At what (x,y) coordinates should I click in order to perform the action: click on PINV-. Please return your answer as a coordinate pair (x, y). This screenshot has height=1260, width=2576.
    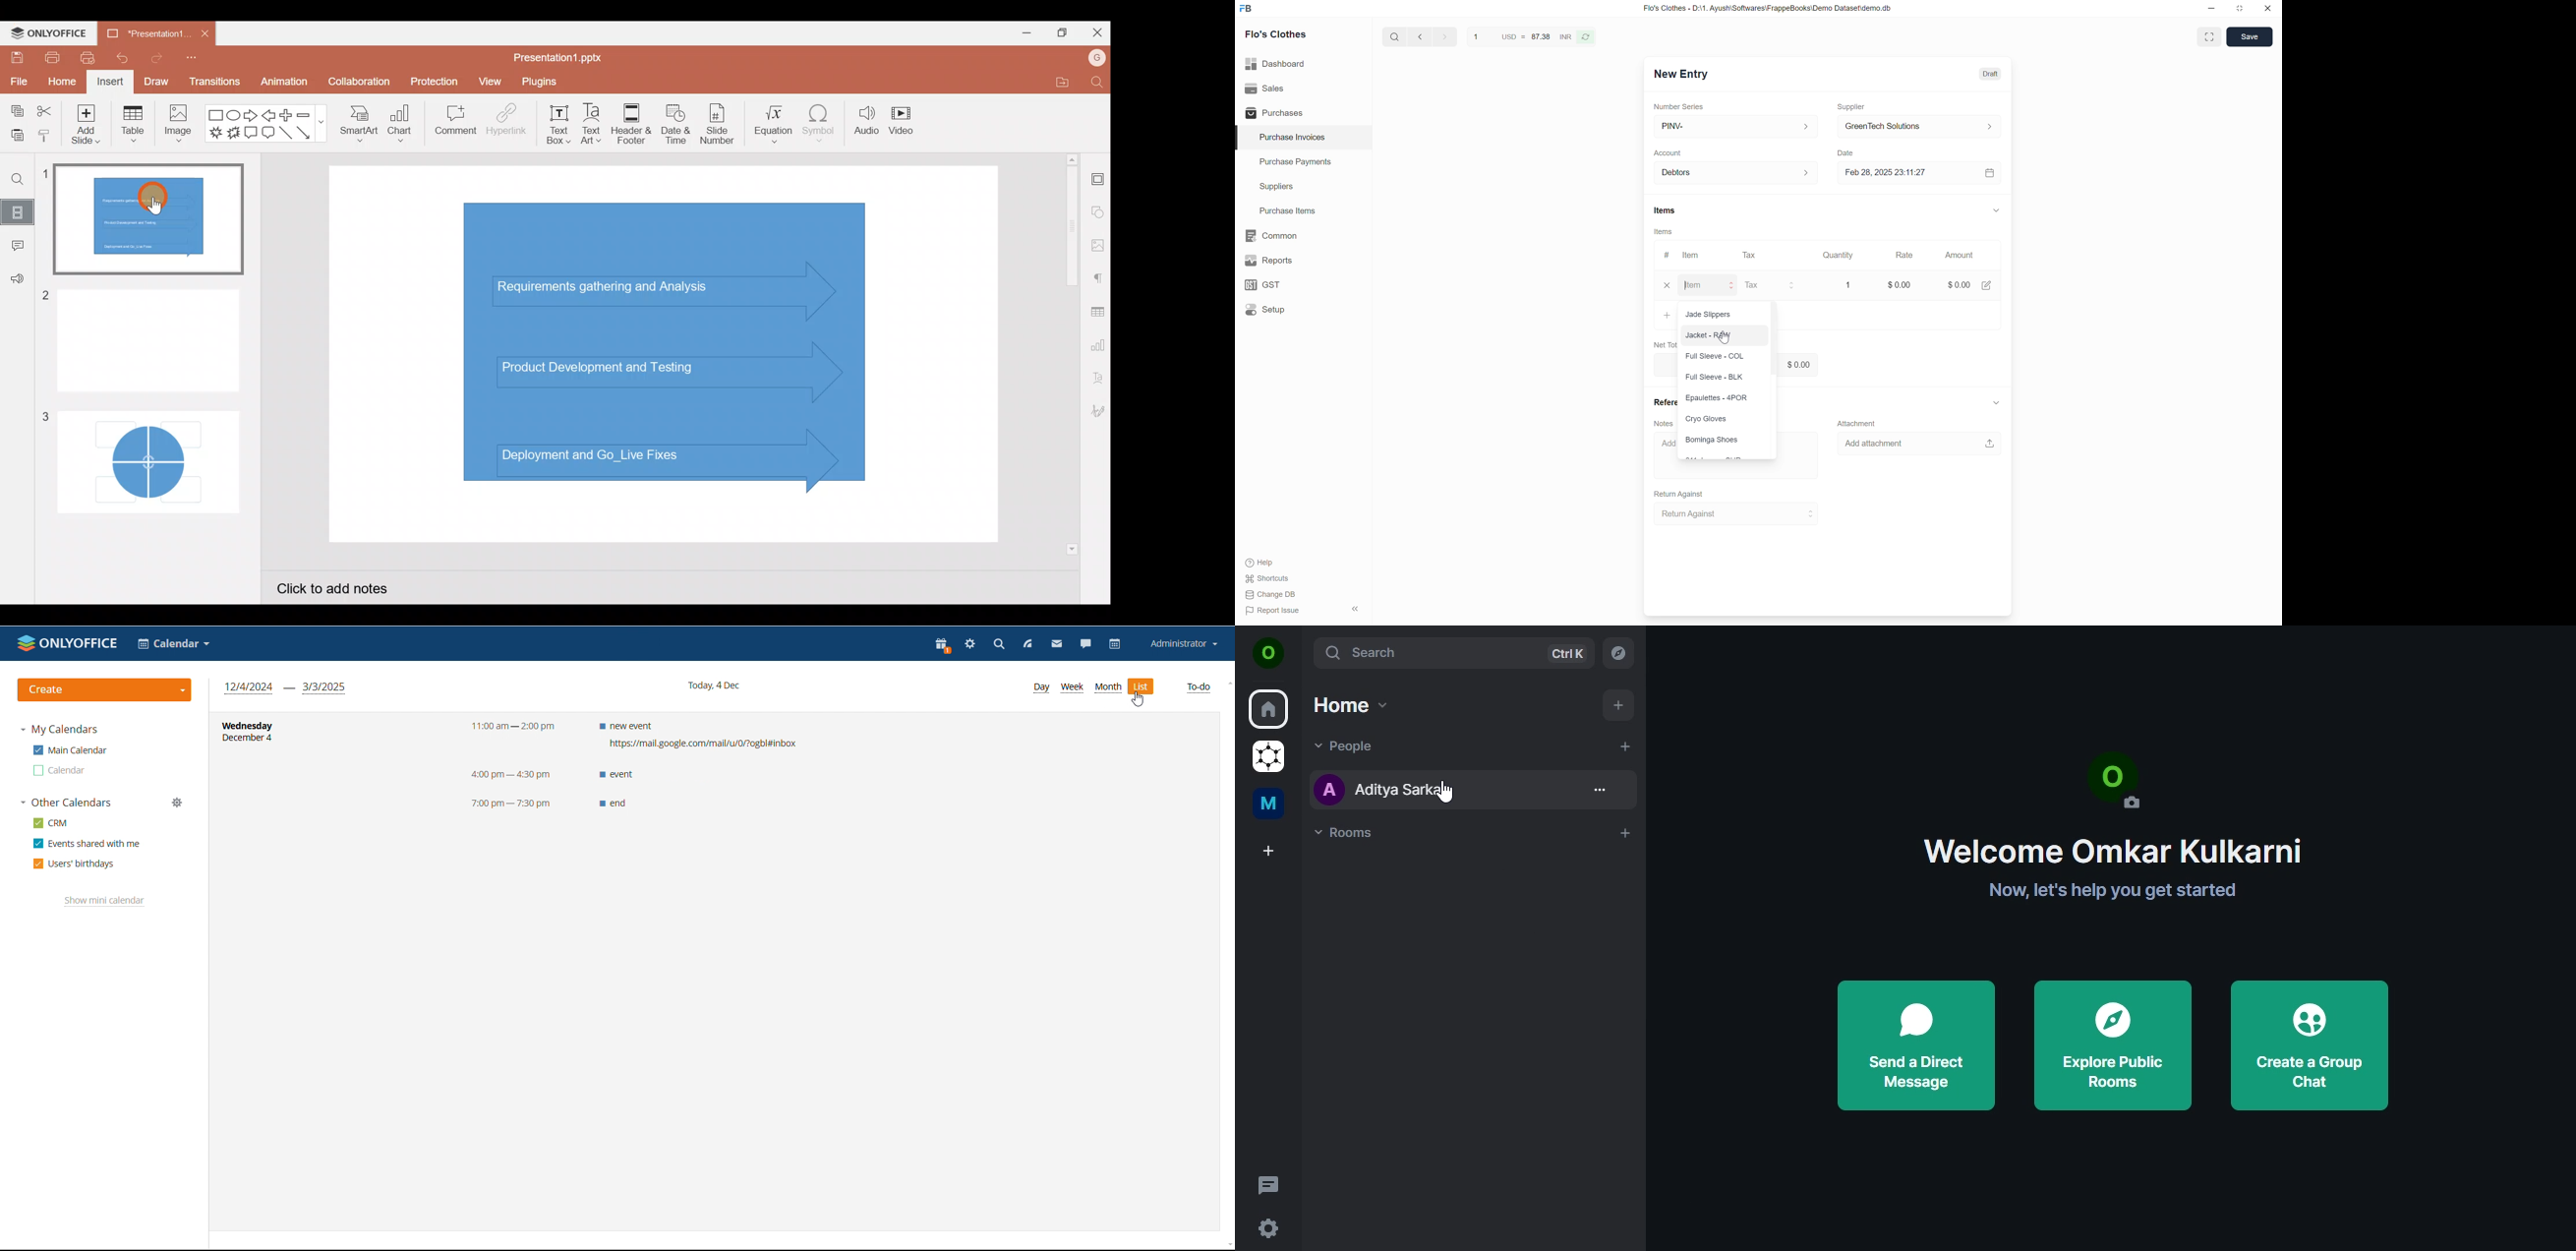
    Looking at the image, I should click on (1737, 126).